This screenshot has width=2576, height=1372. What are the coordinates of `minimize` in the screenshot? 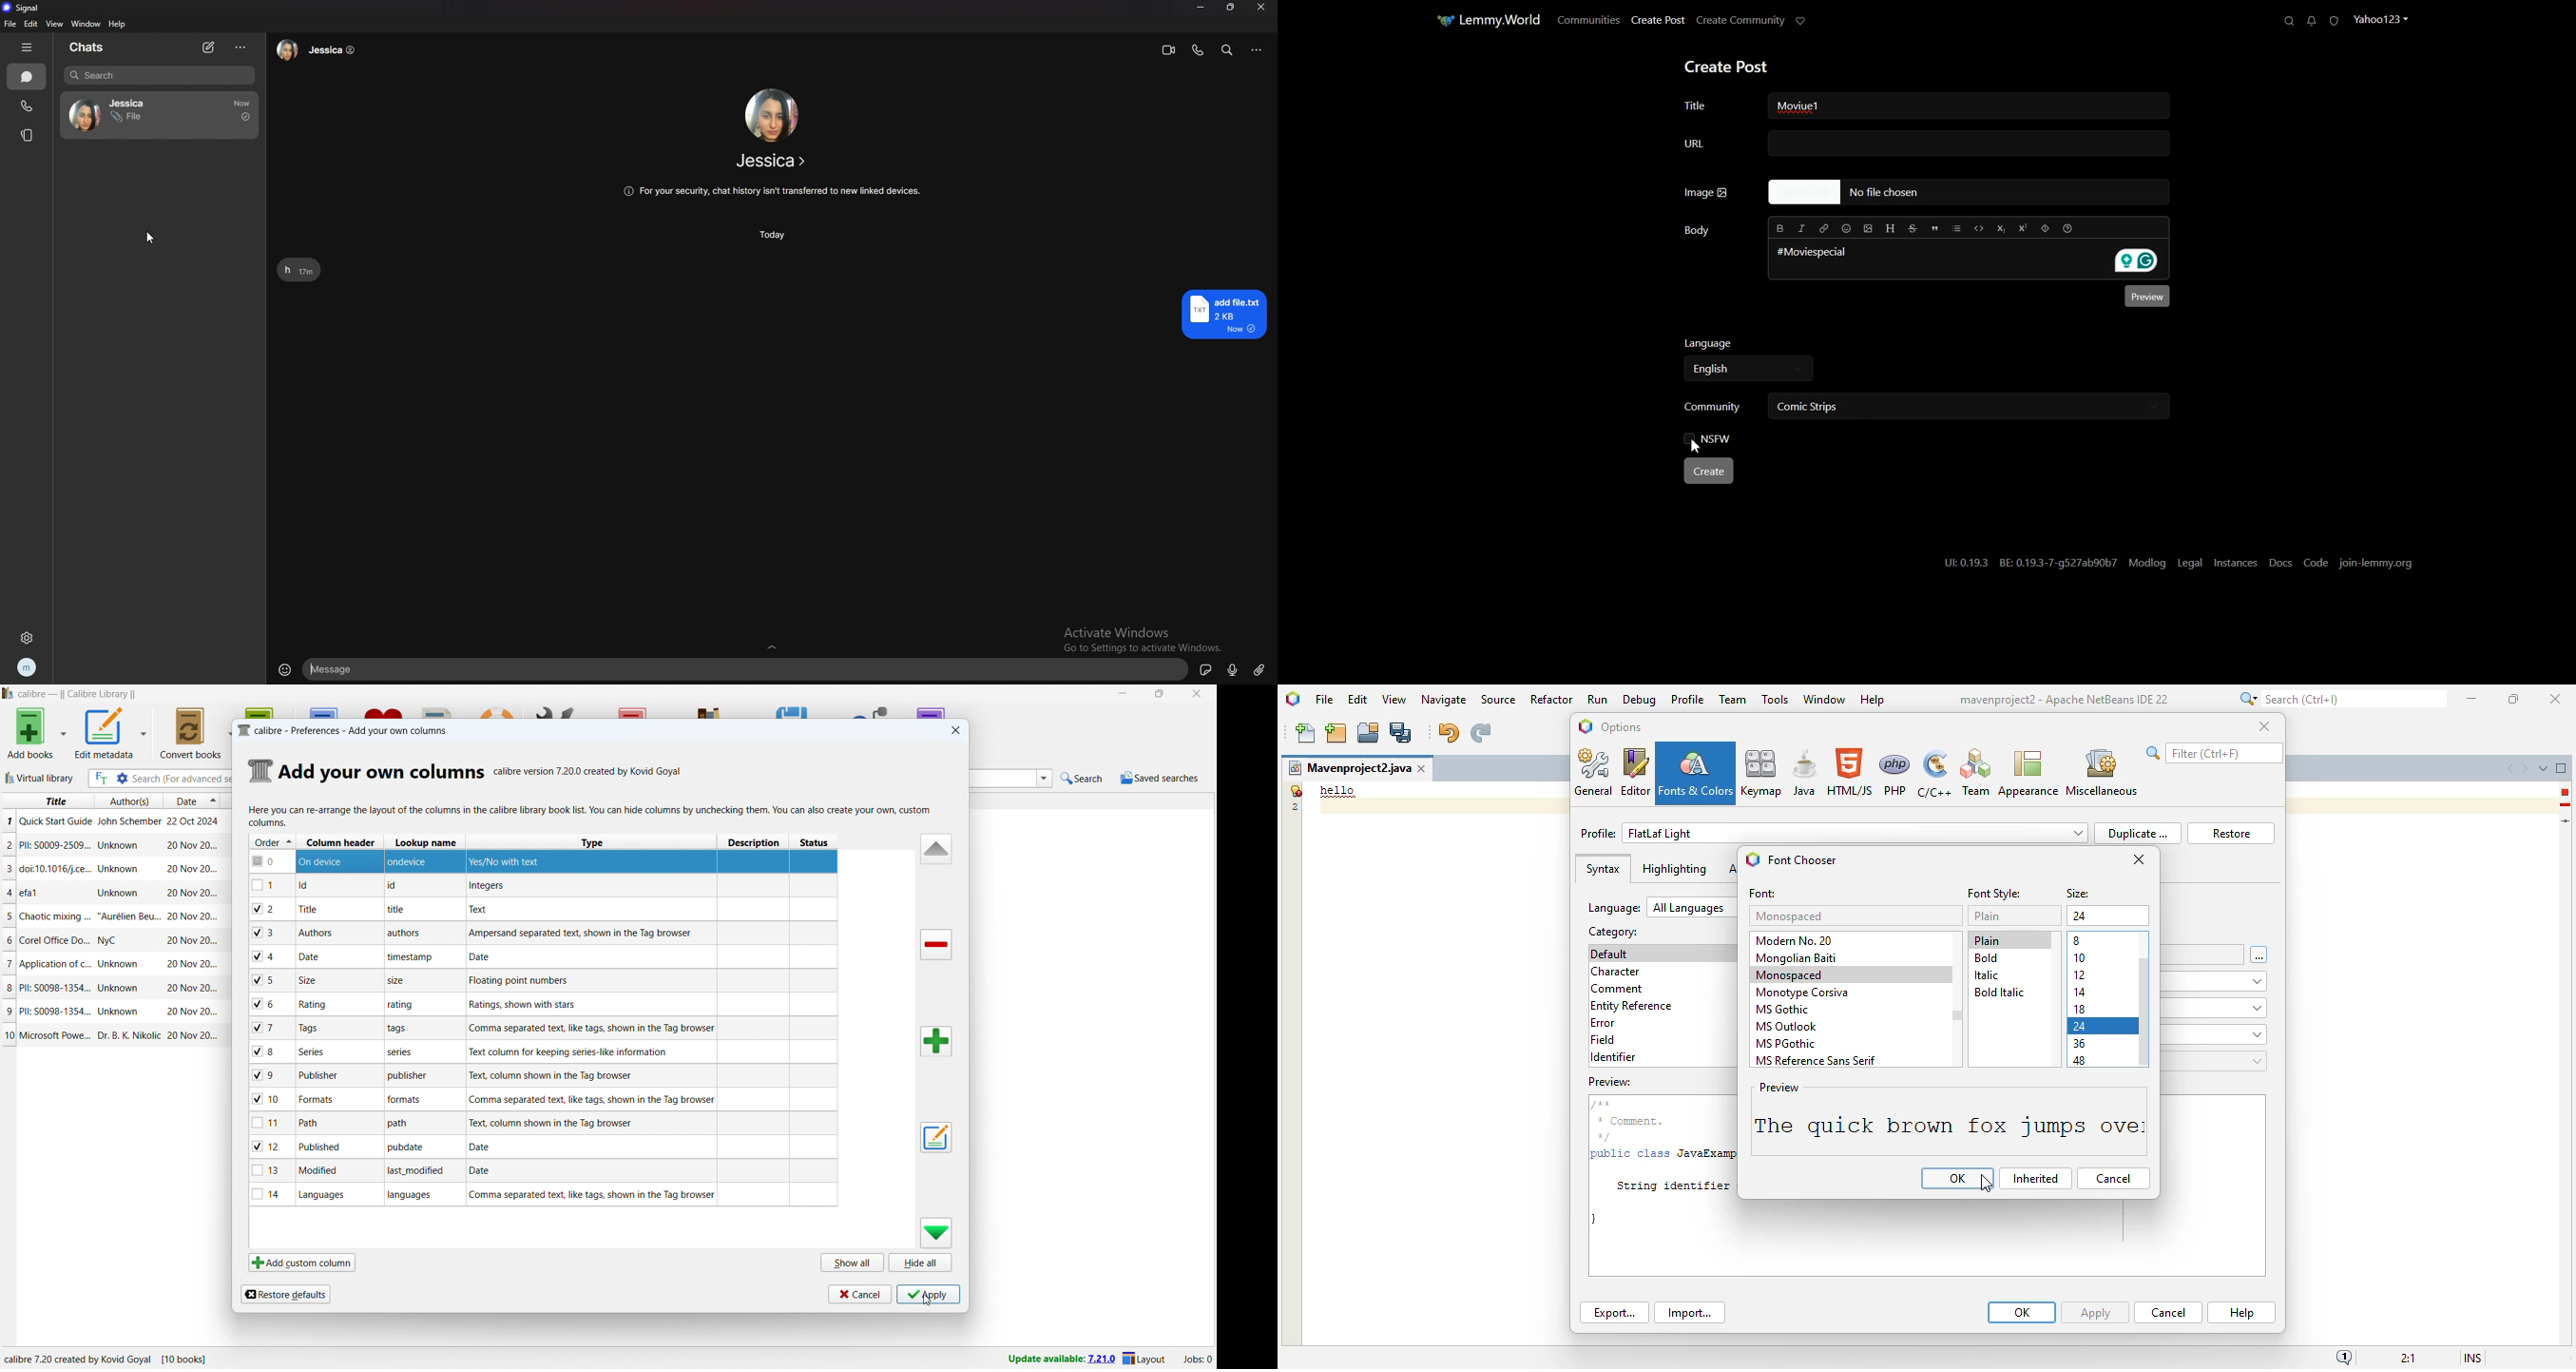 It's located at (1120, 694).